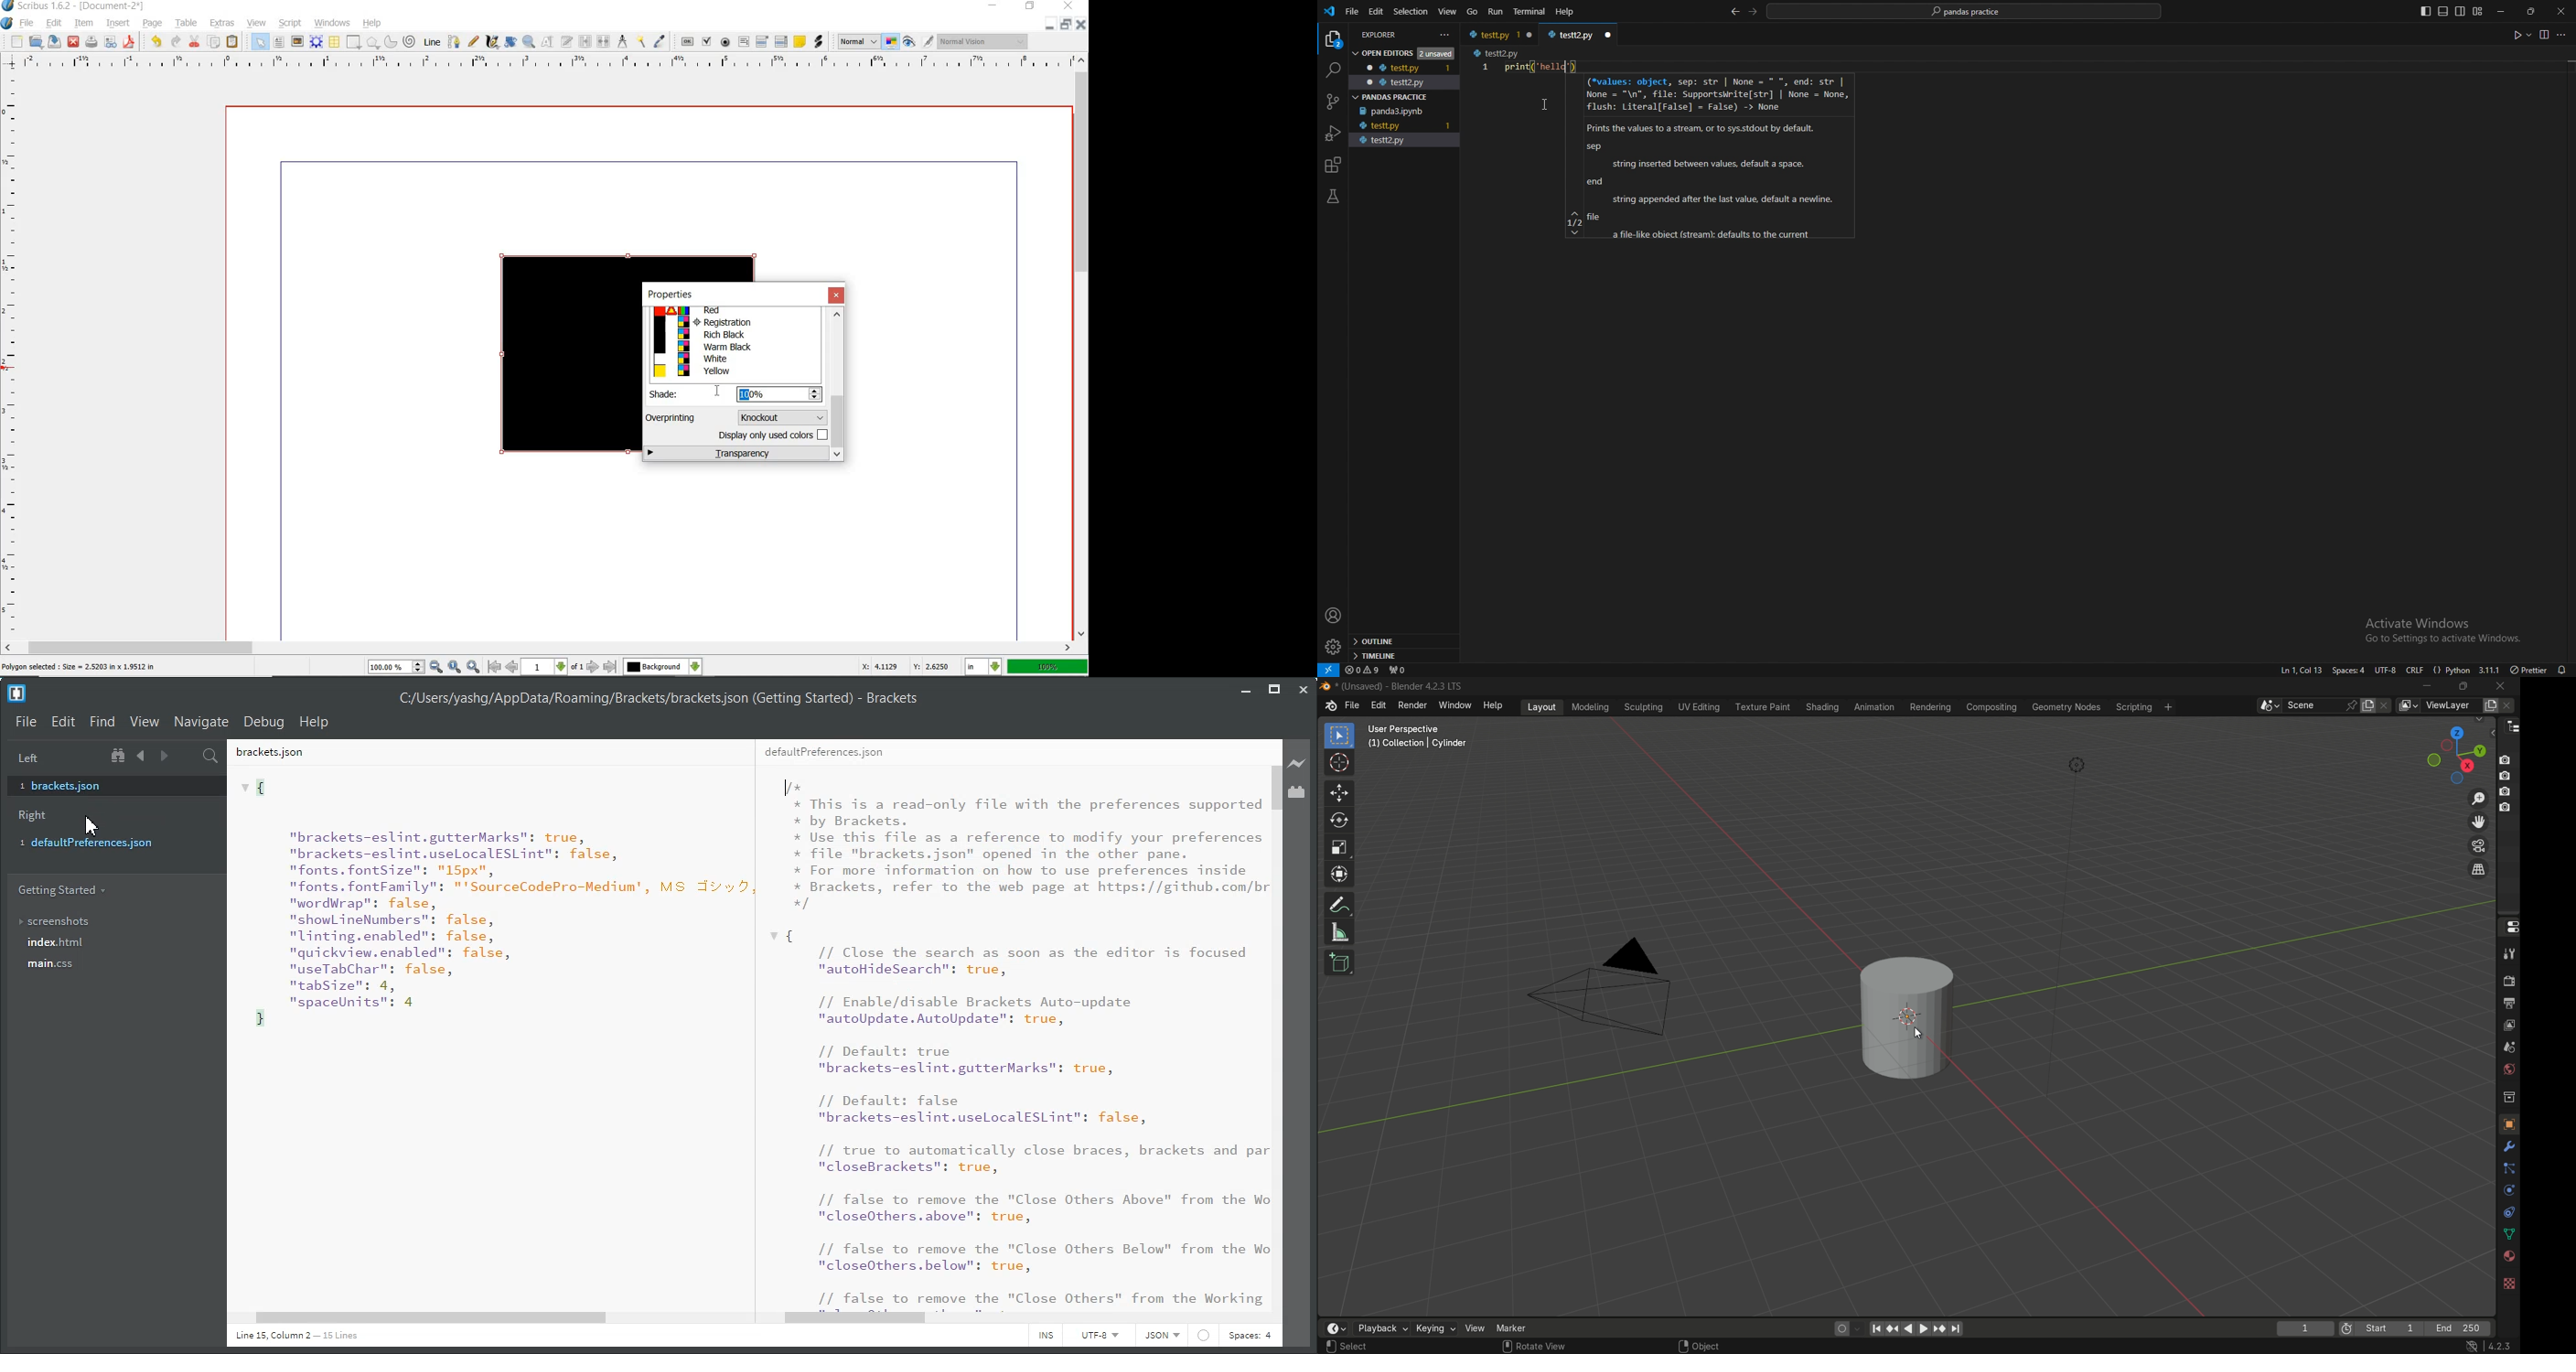  What do you see at coordinates (396, 668) in the screenshot?
I see `select current zoom level` at bounding box center [396, 668].